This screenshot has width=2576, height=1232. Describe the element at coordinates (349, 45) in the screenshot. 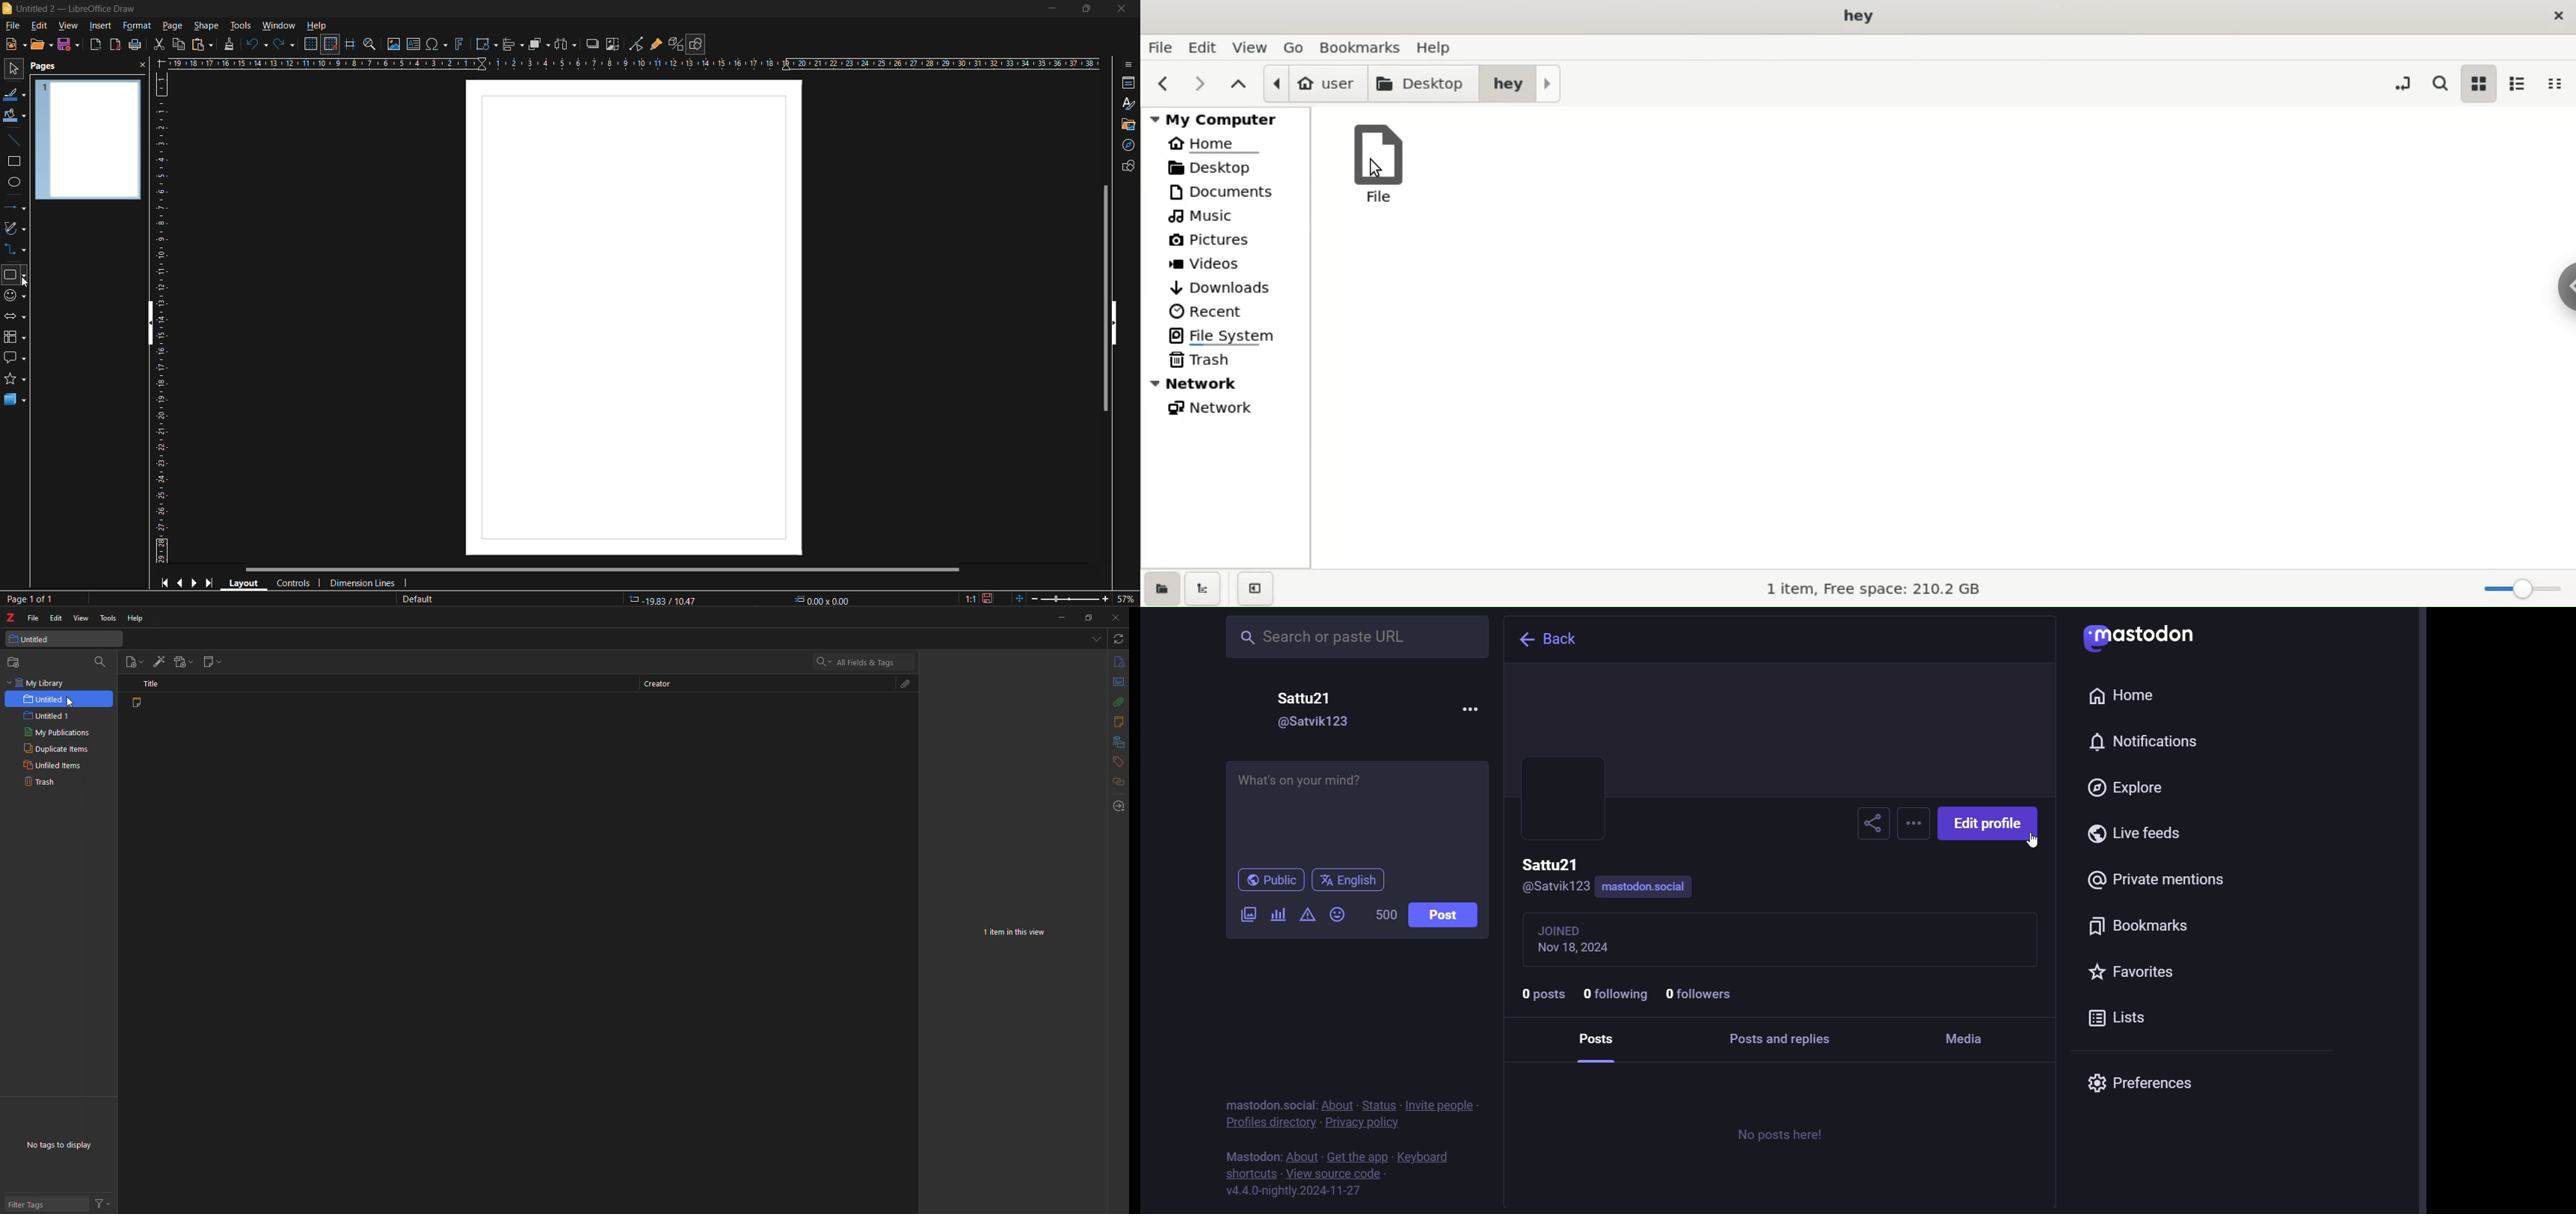

I see `helplines` at that location.